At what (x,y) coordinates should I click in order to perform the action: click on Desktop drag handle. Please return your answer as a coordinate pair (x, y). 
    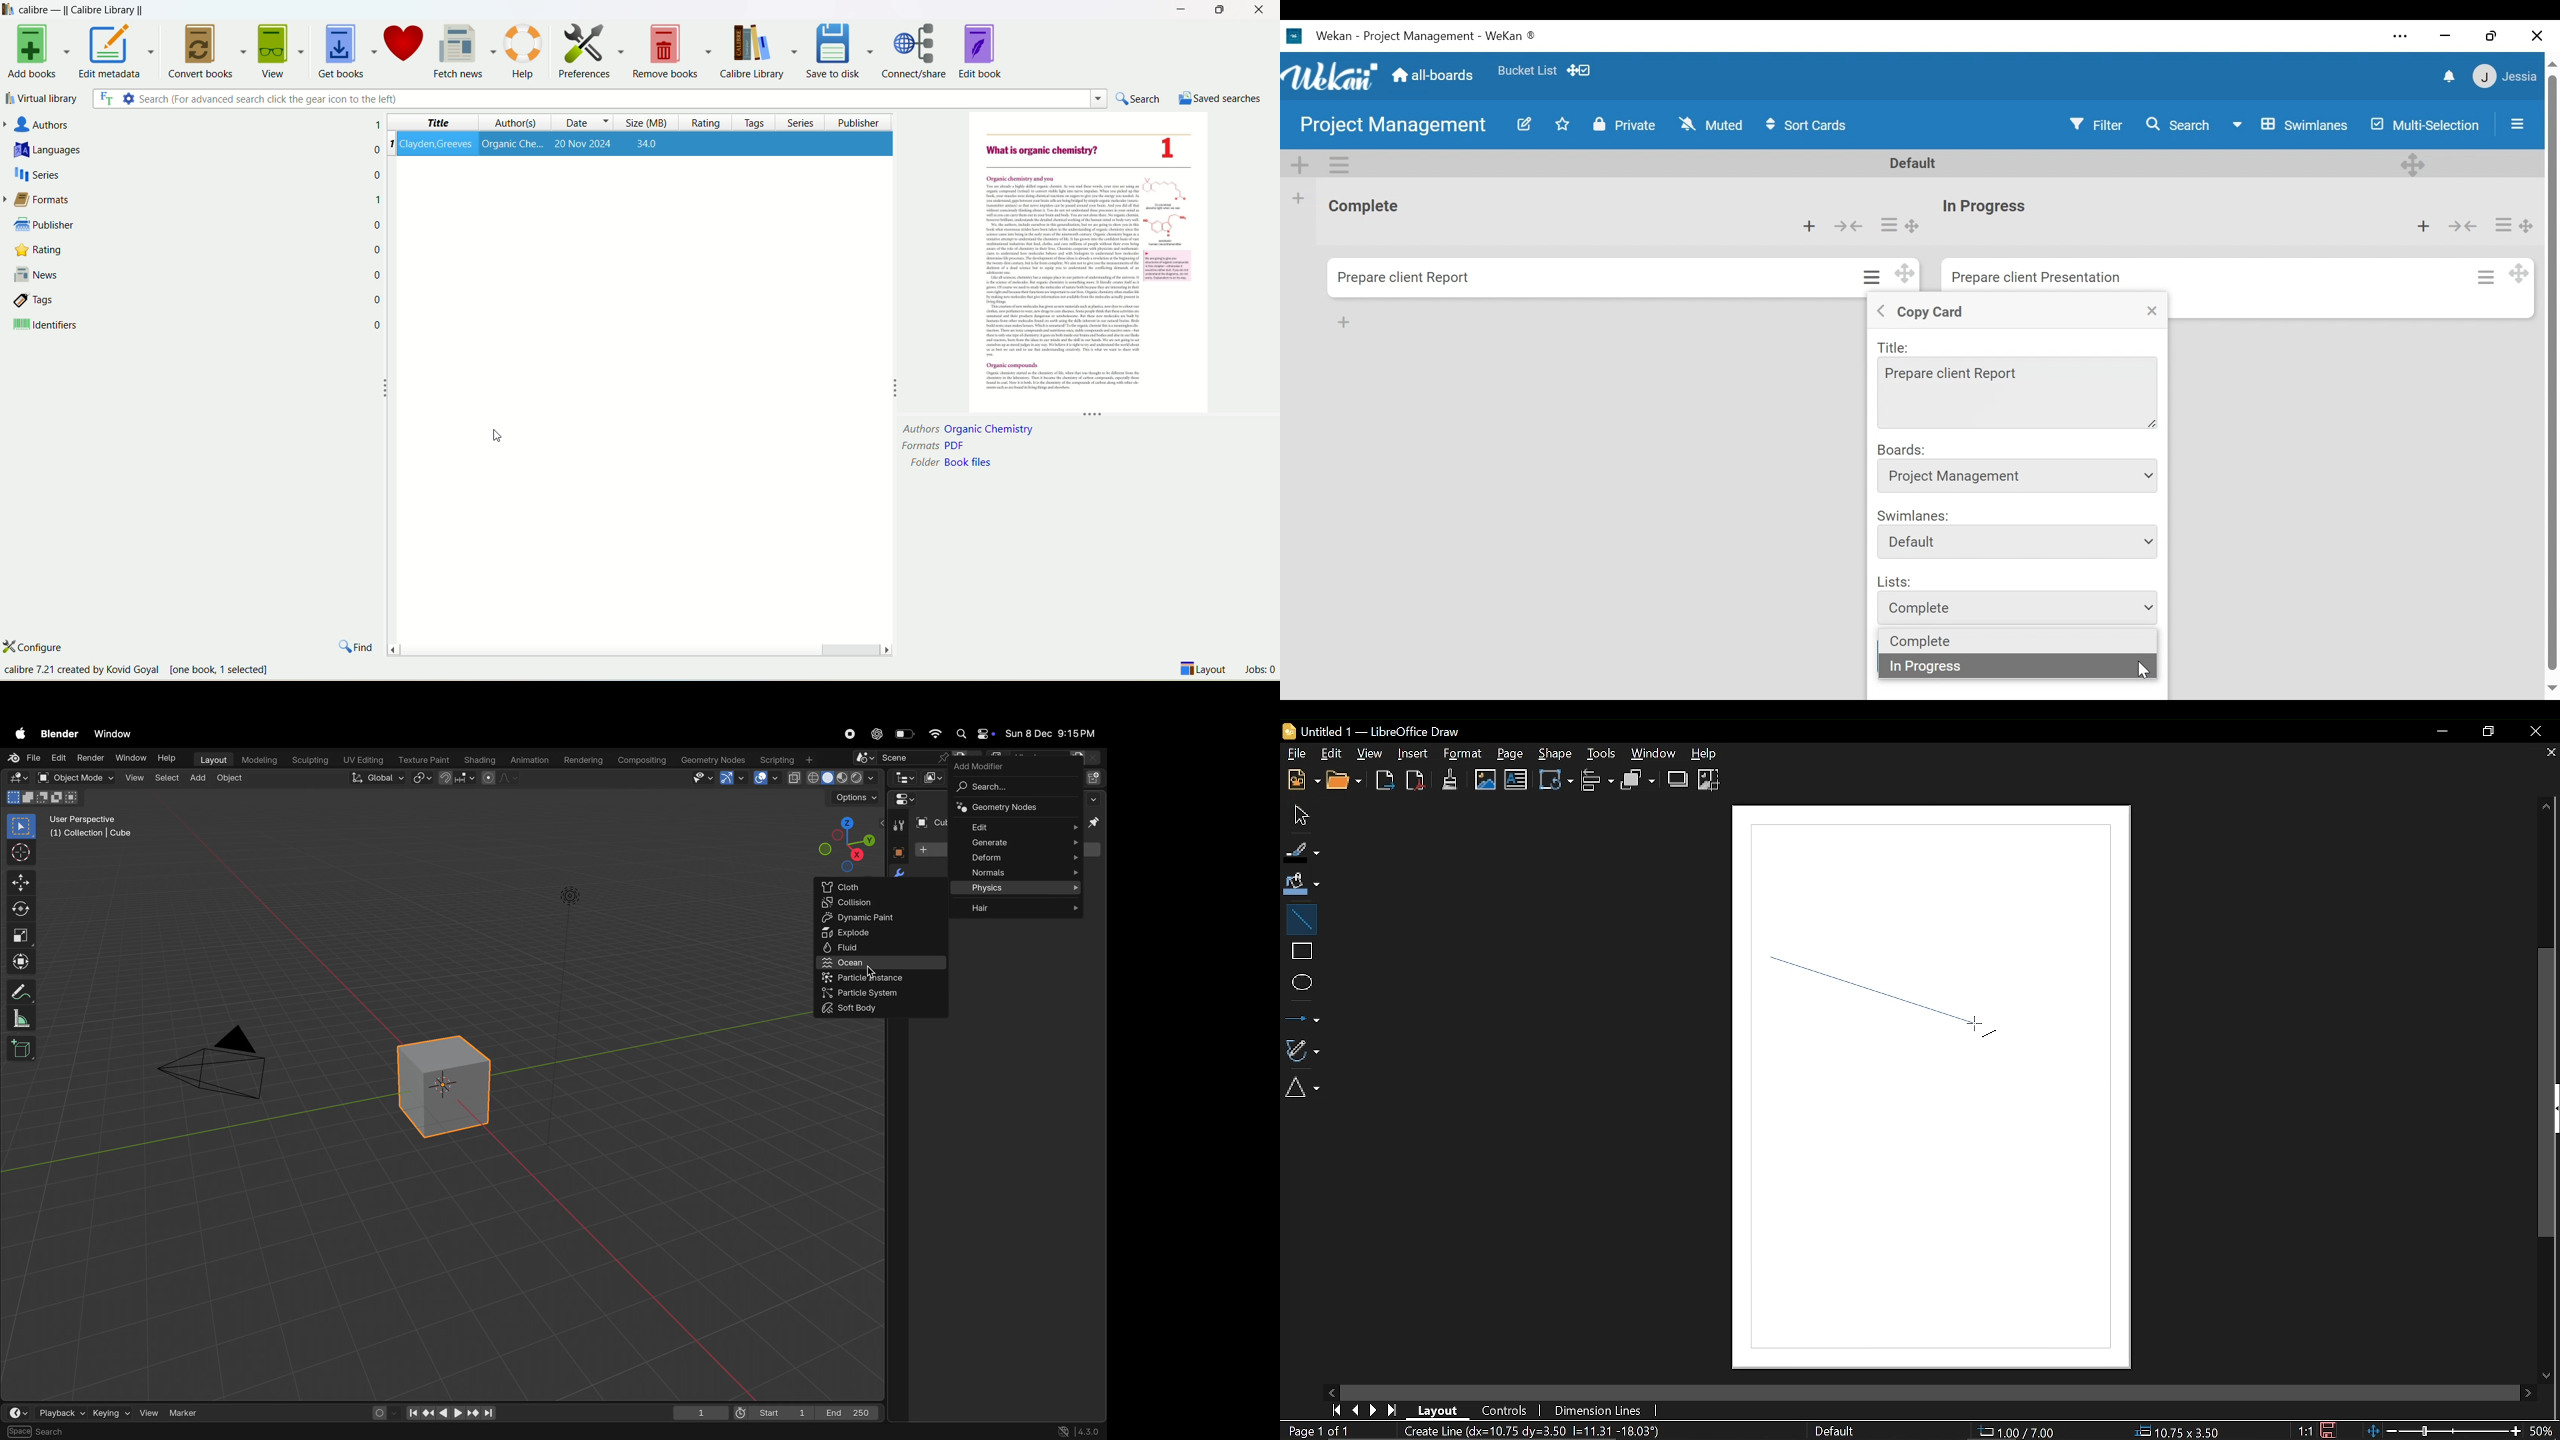
    Looking at the image, I should click on (1913, 226).